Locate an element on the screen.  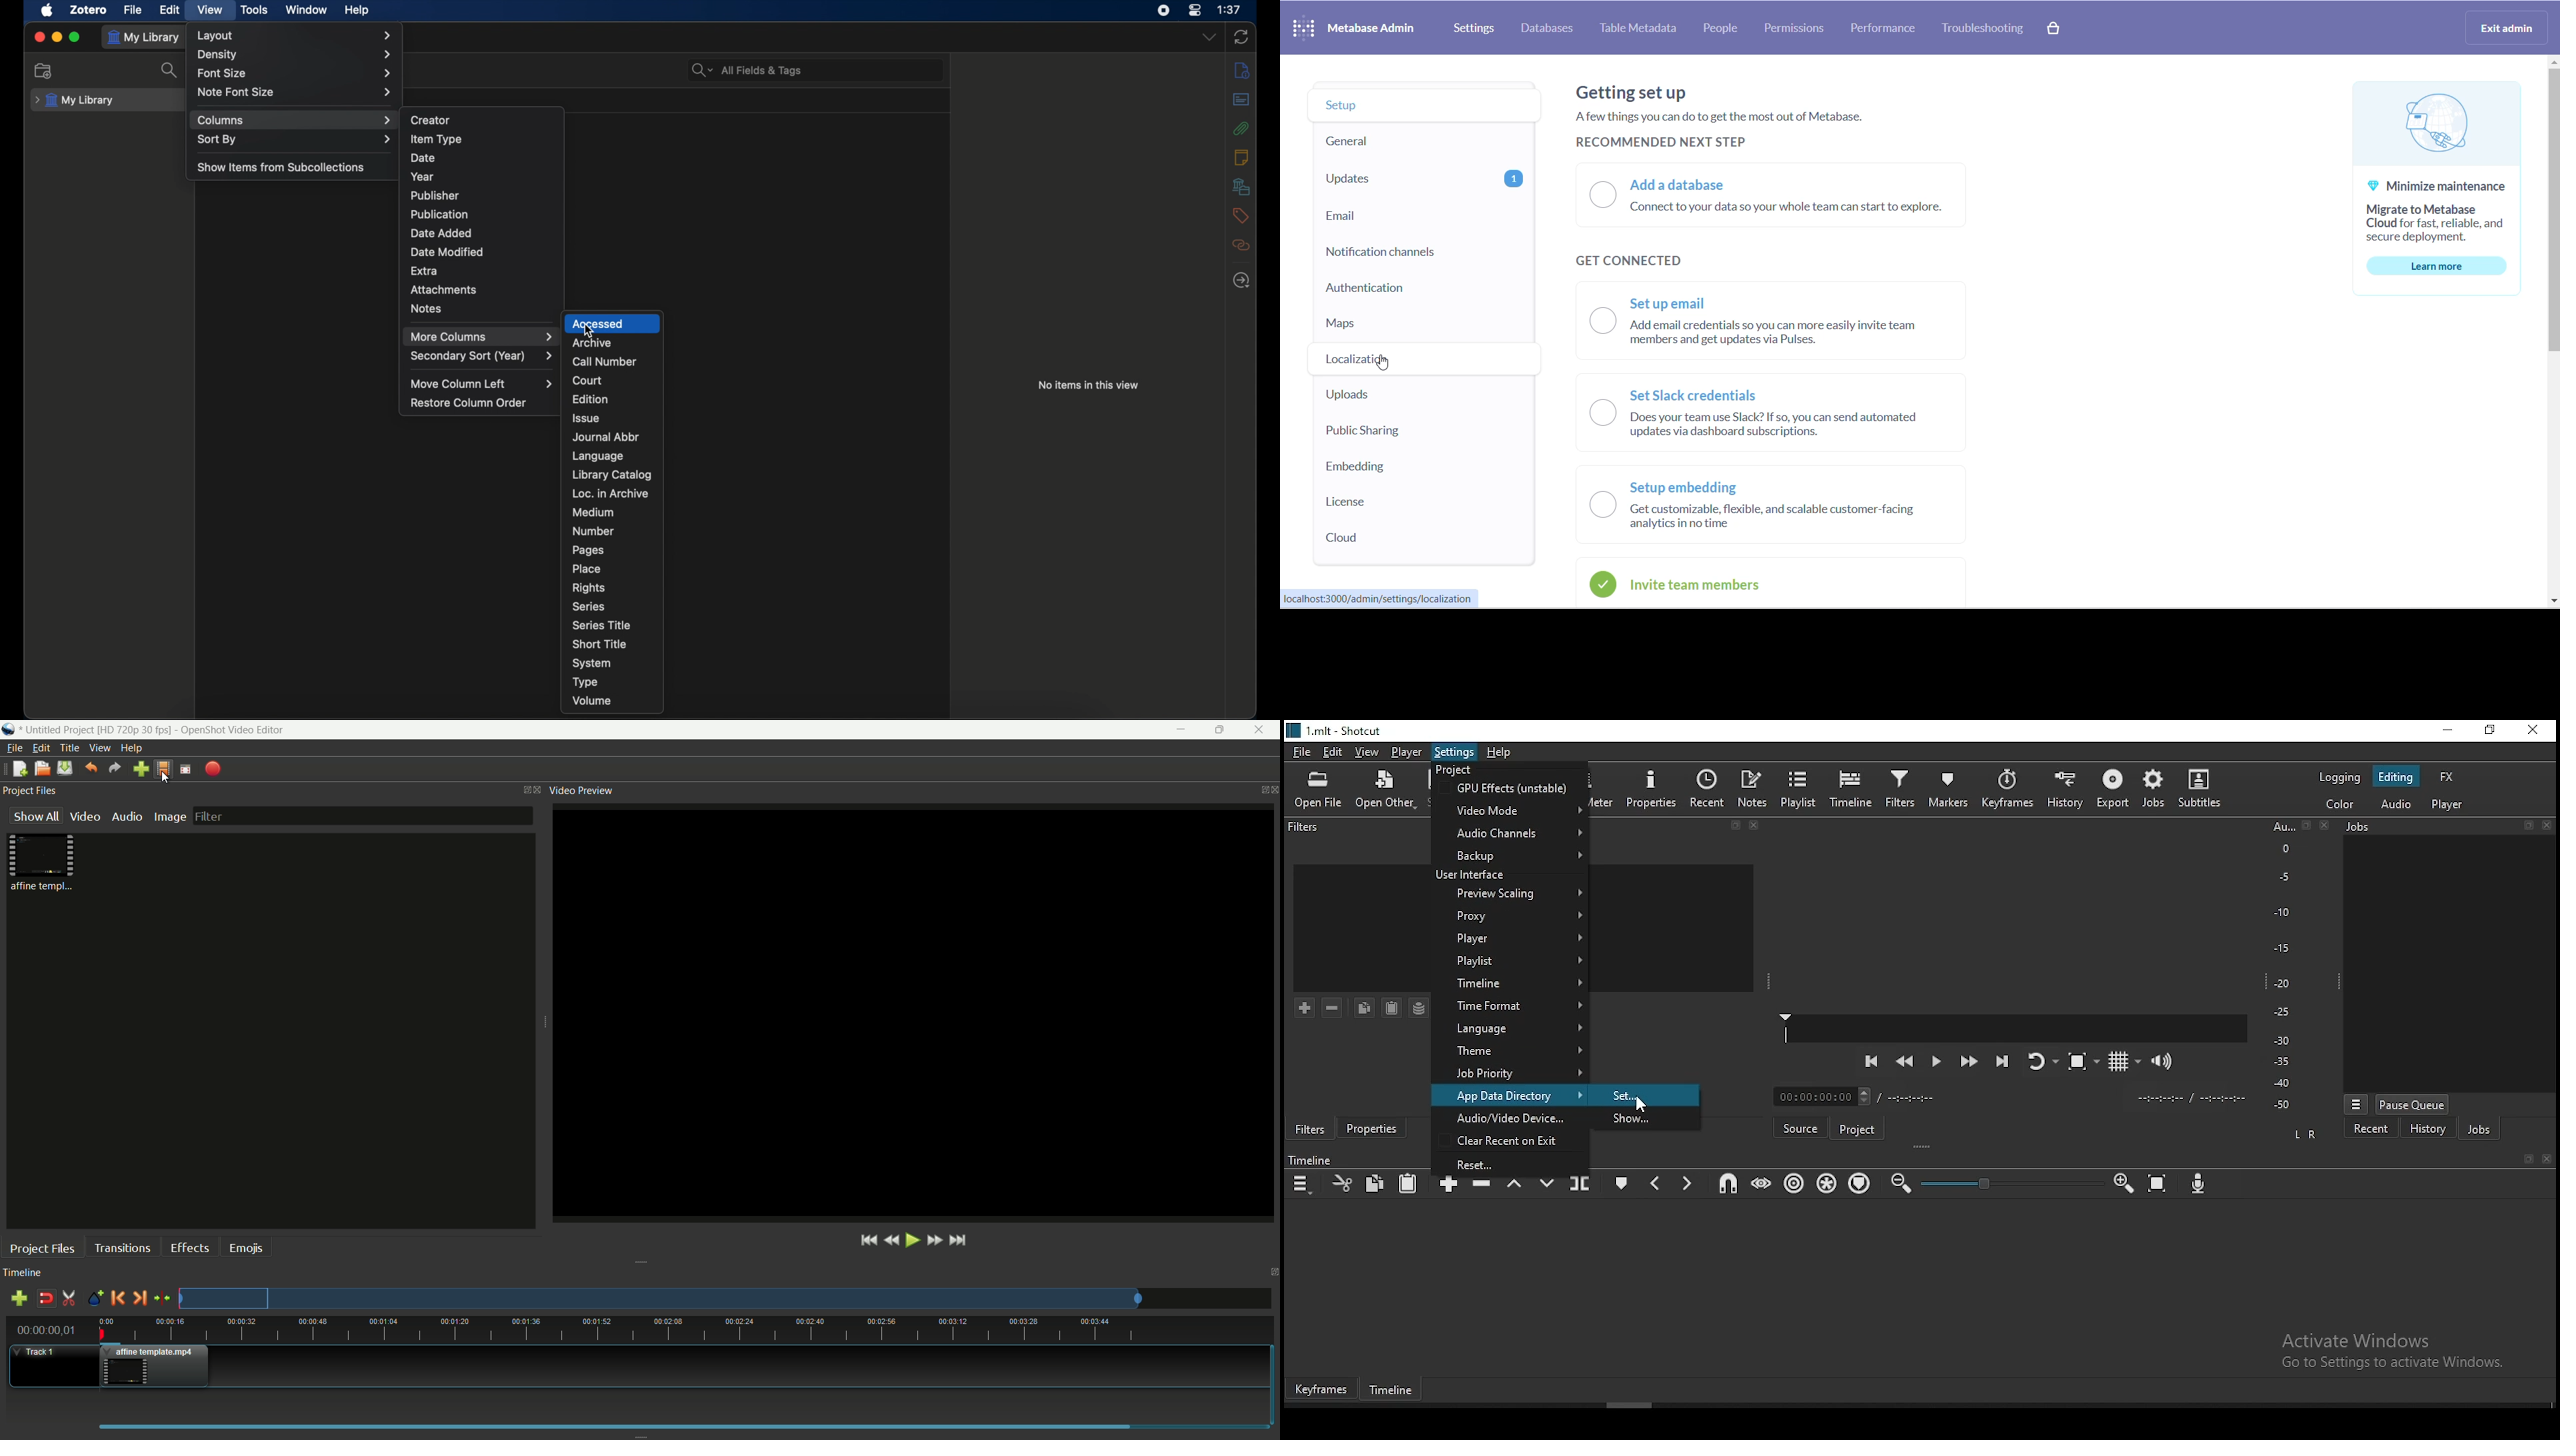
tools is located at coordinates (255, 9).